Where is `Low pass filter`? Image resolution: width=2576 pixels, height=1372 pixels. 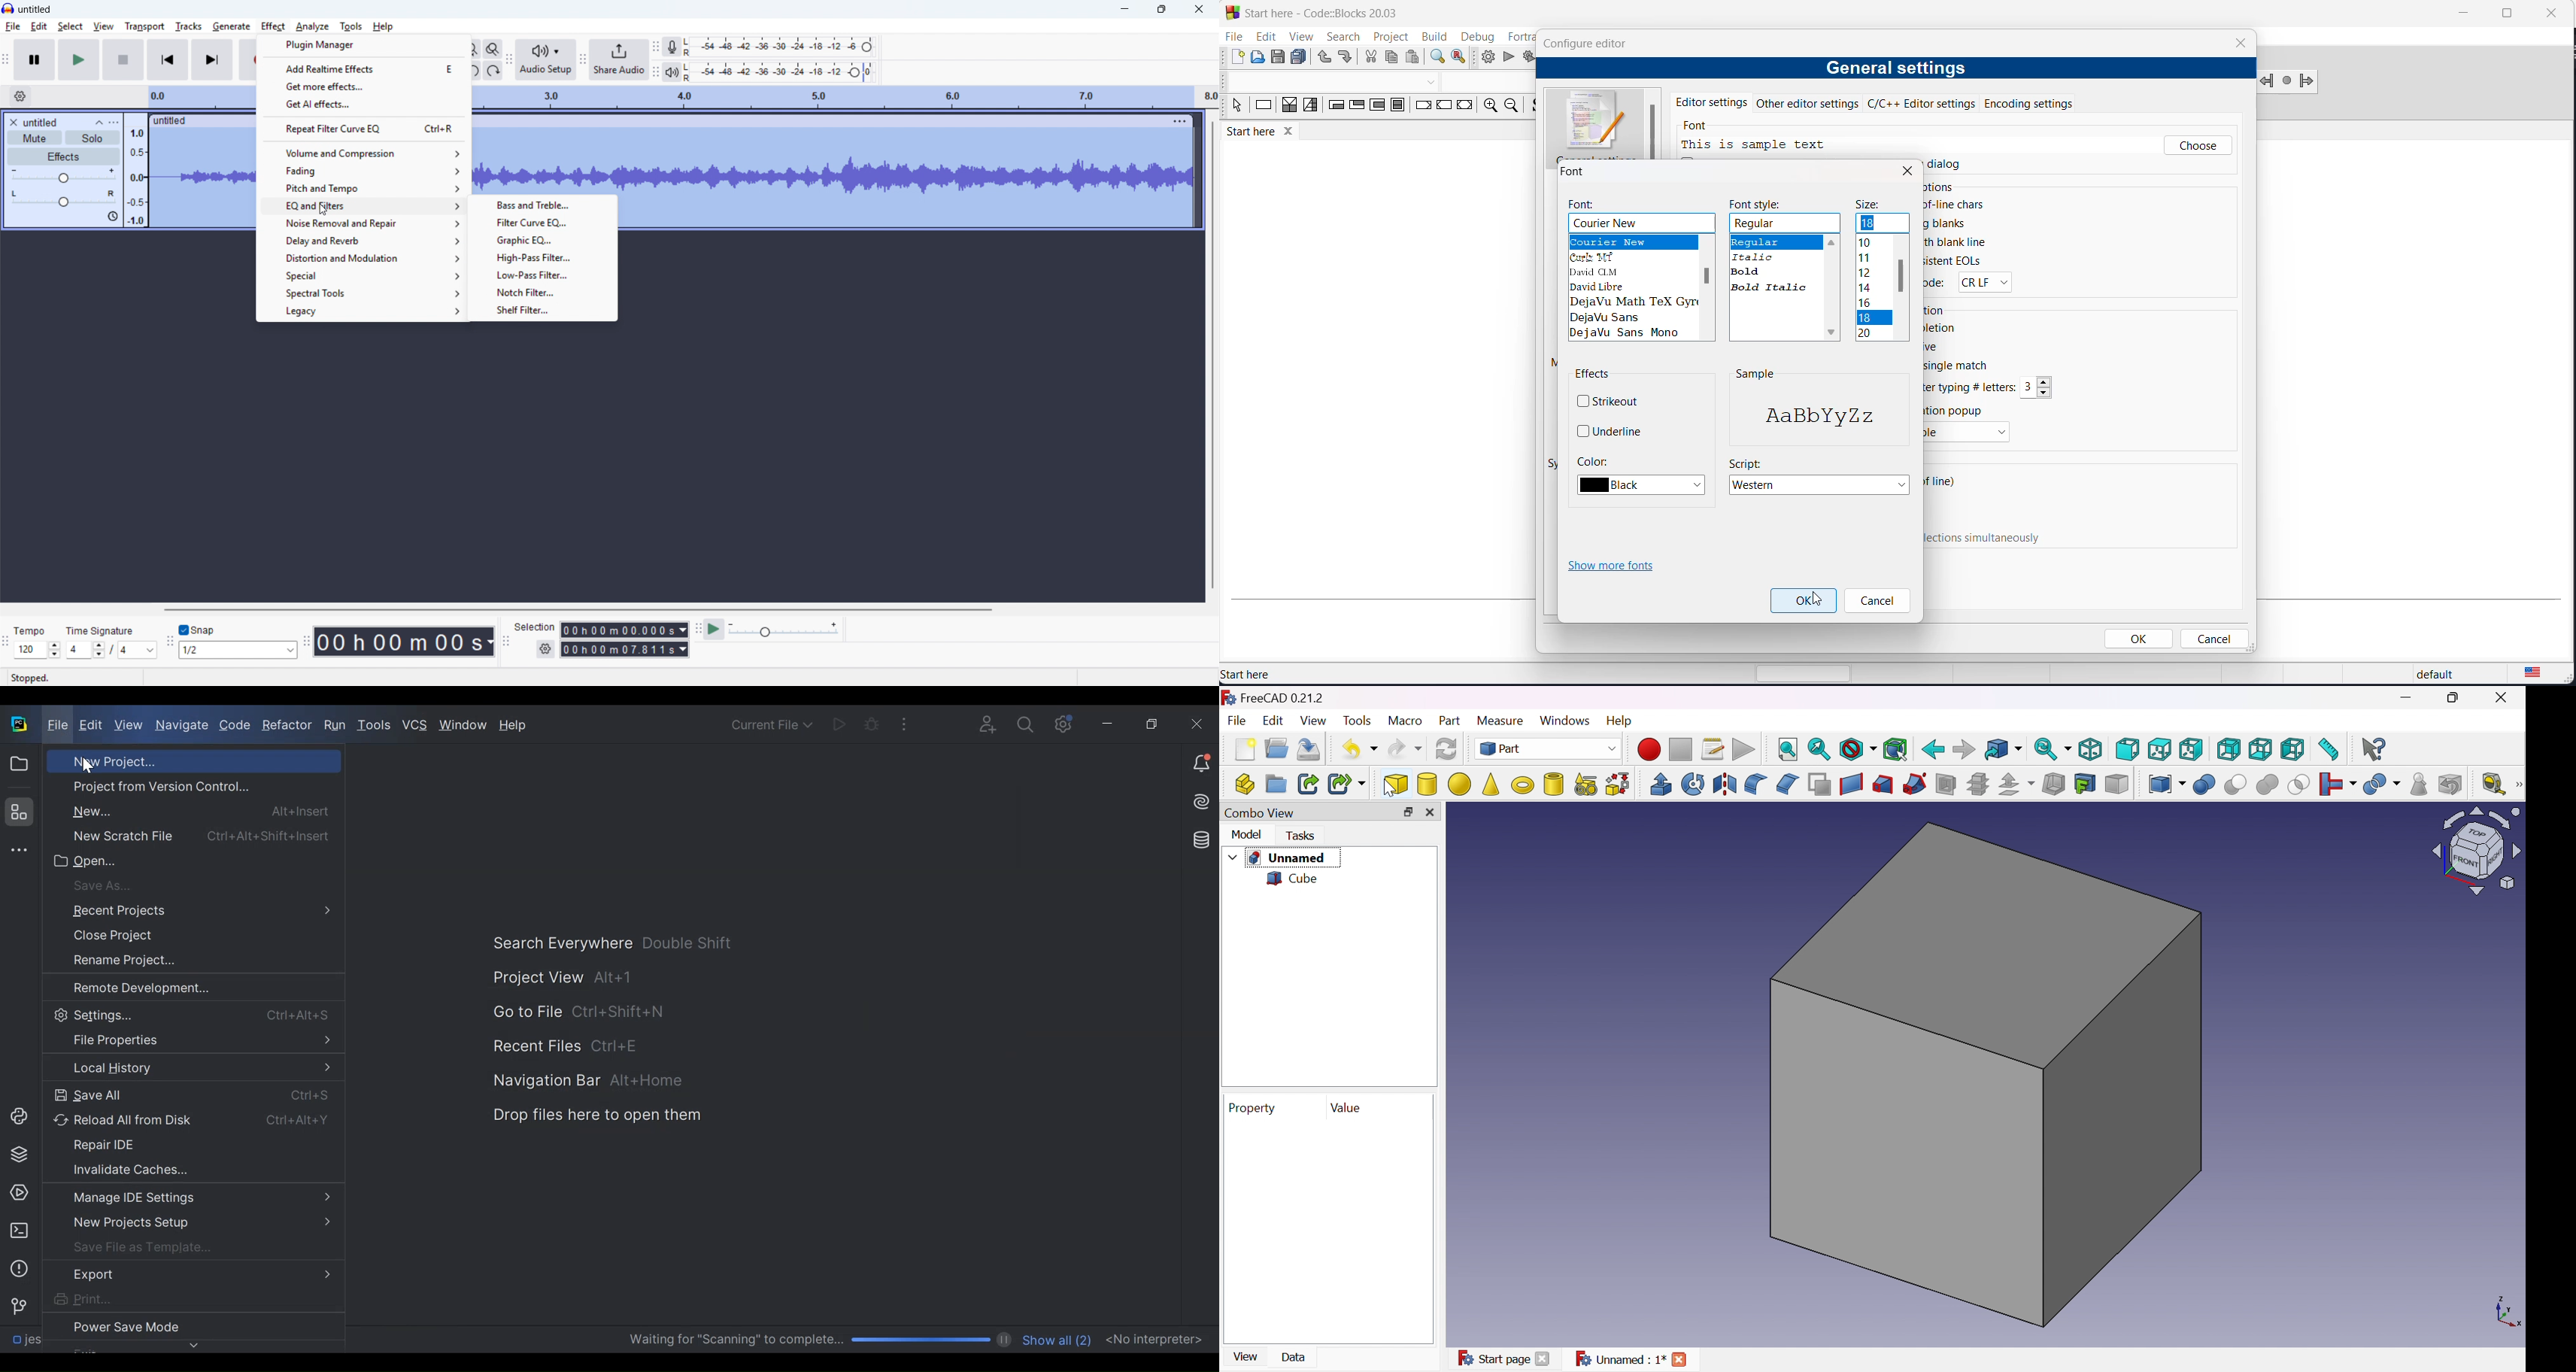
Low pass filter is located at coordinates (541, 274).